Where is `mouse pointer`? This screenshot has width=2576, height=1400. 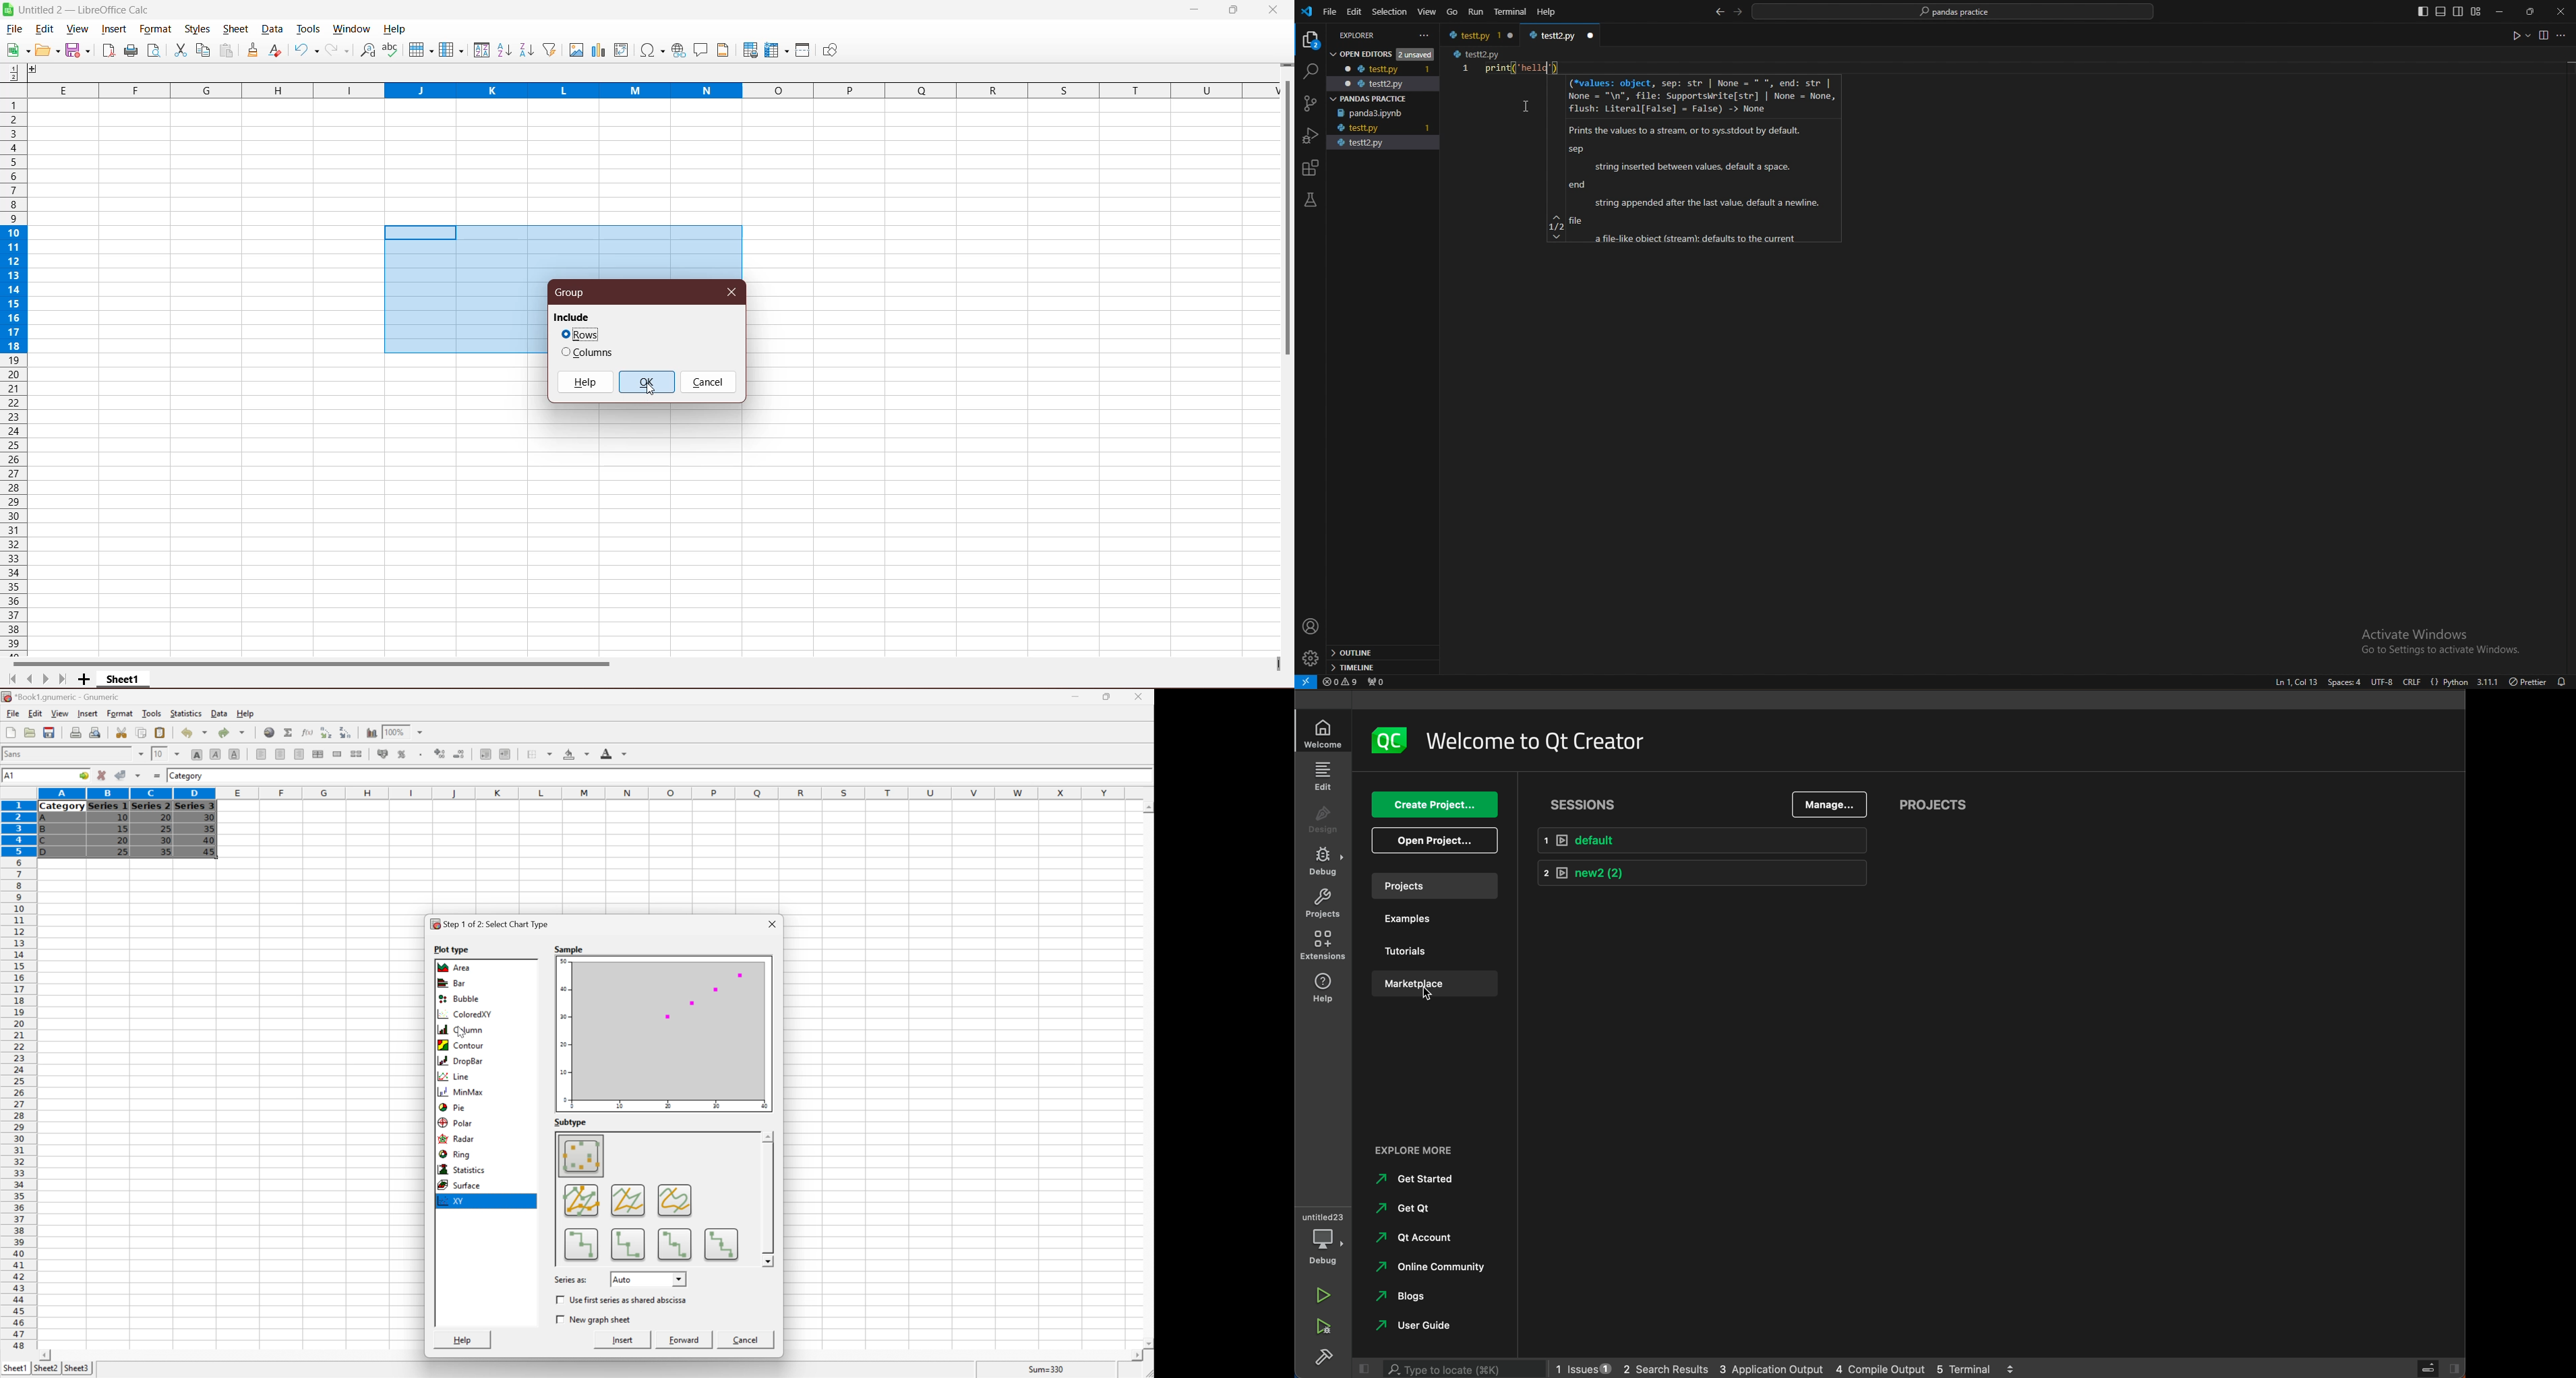
mouse pointer is located at coordinates (1428, 996).